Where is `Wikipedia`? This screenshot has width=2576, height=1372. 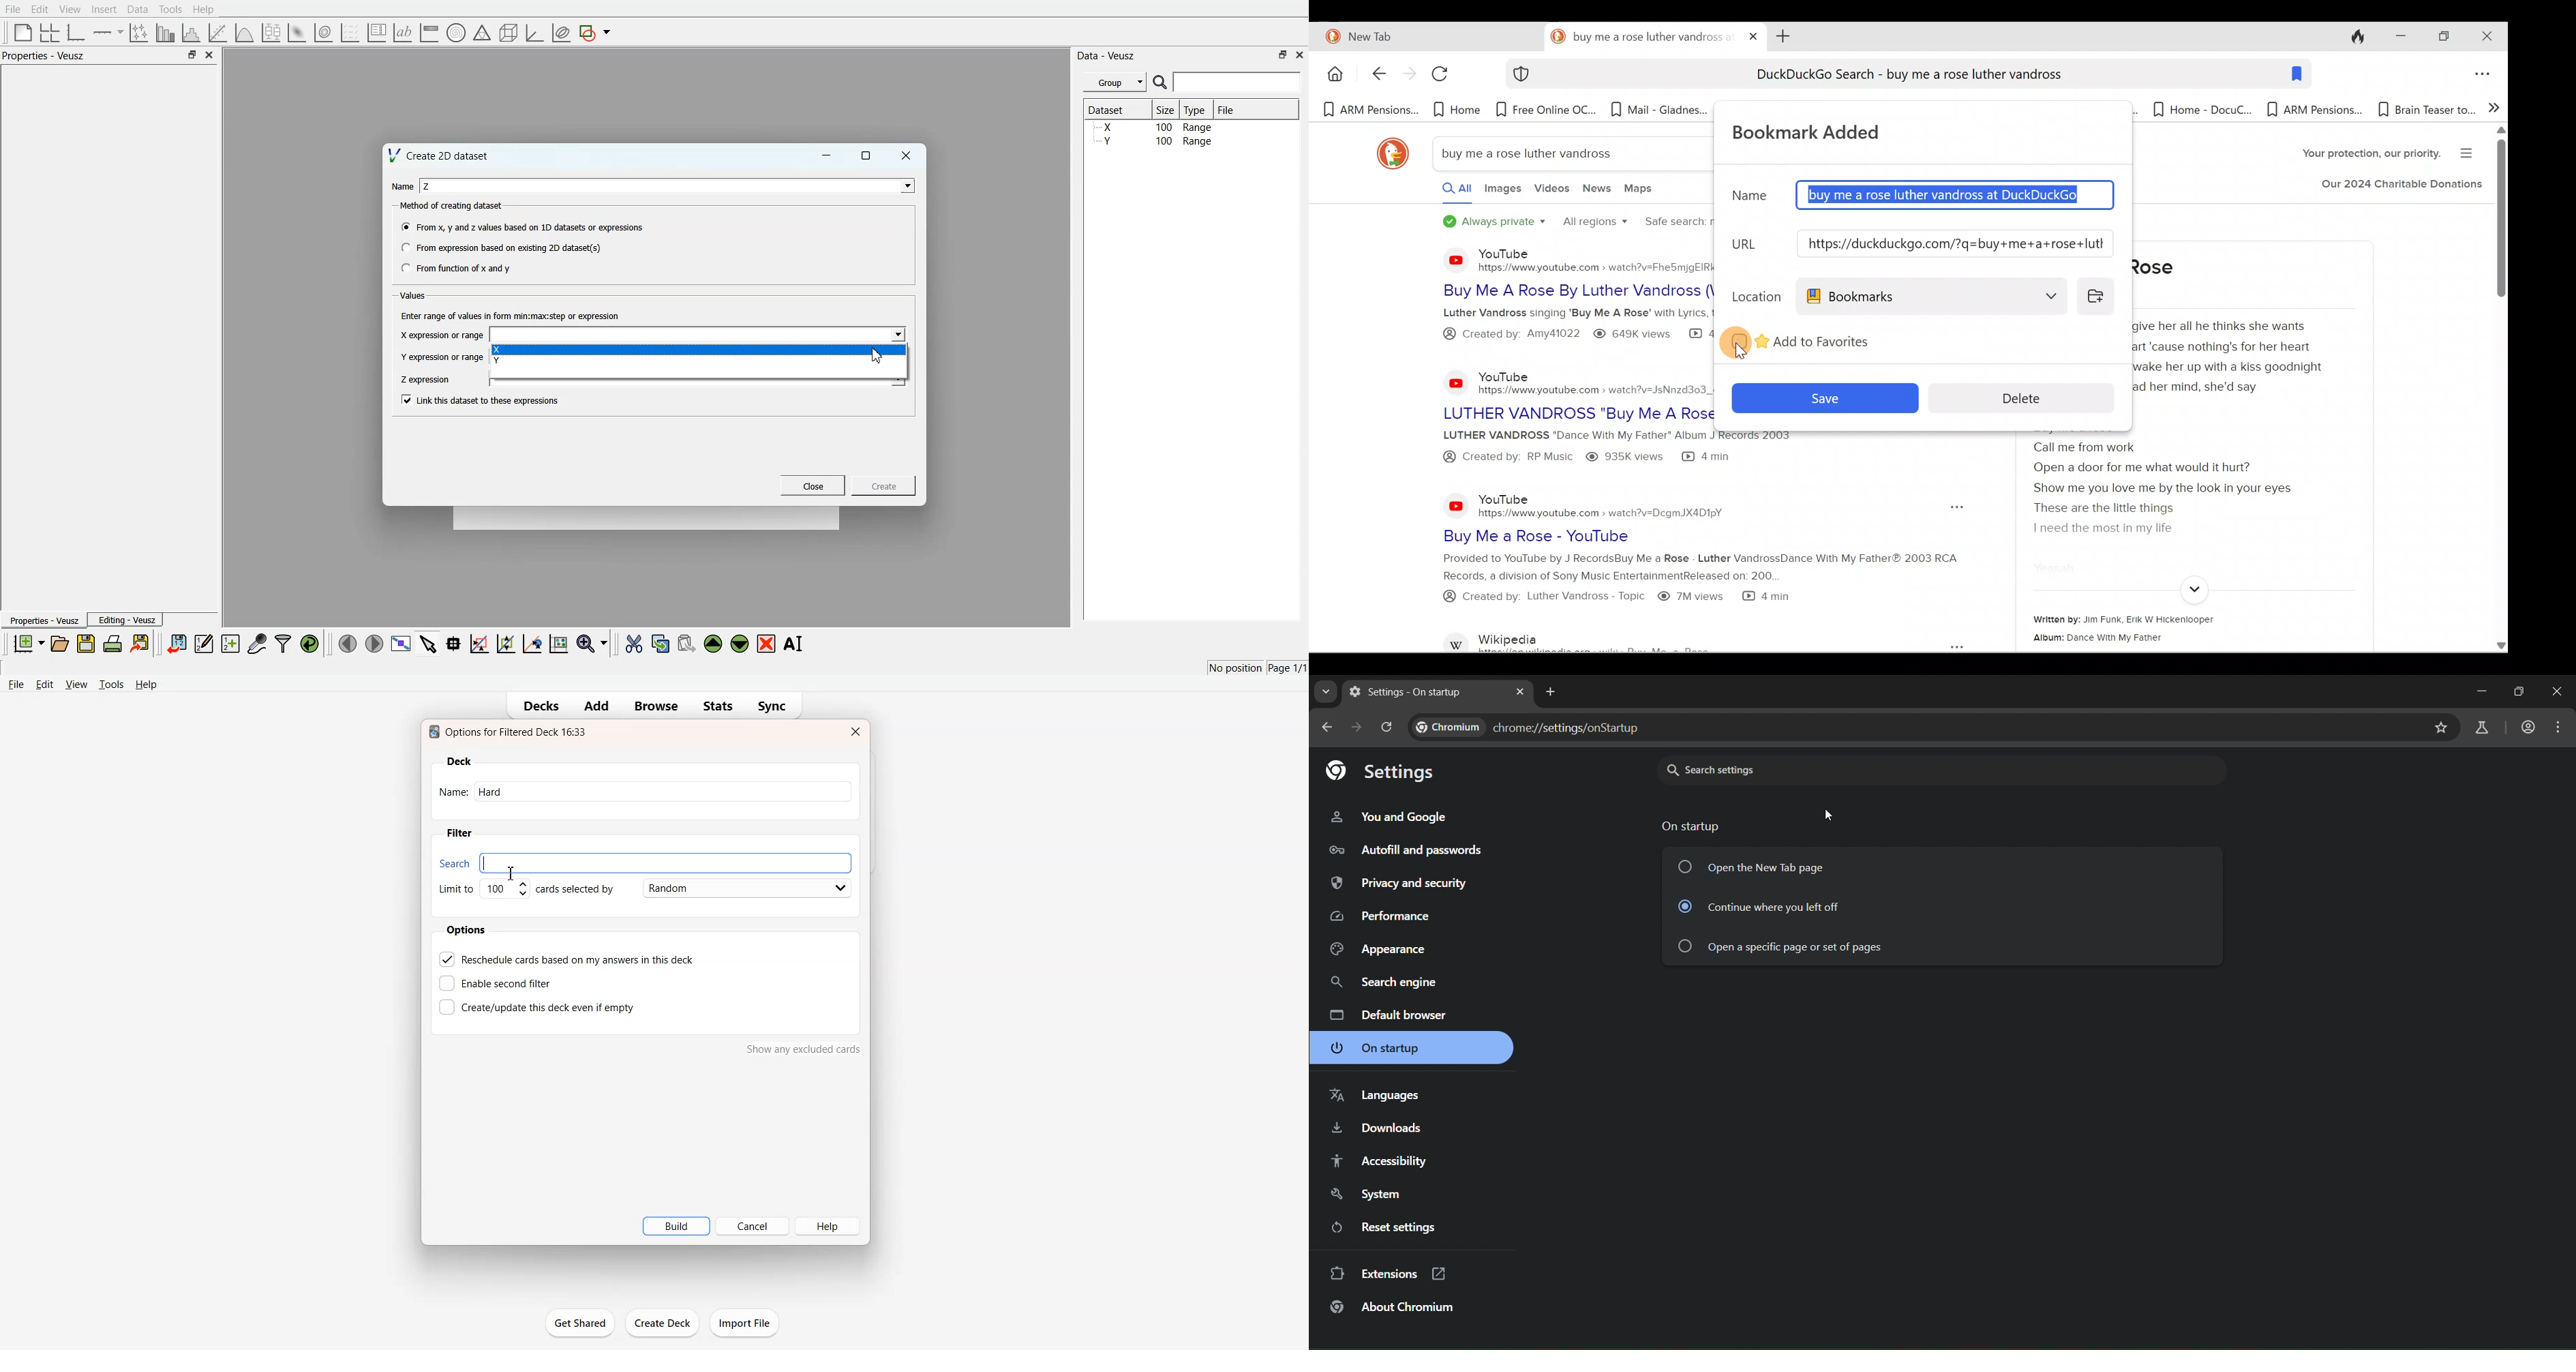 Wikipedia is located at coordinates (1625, 640).